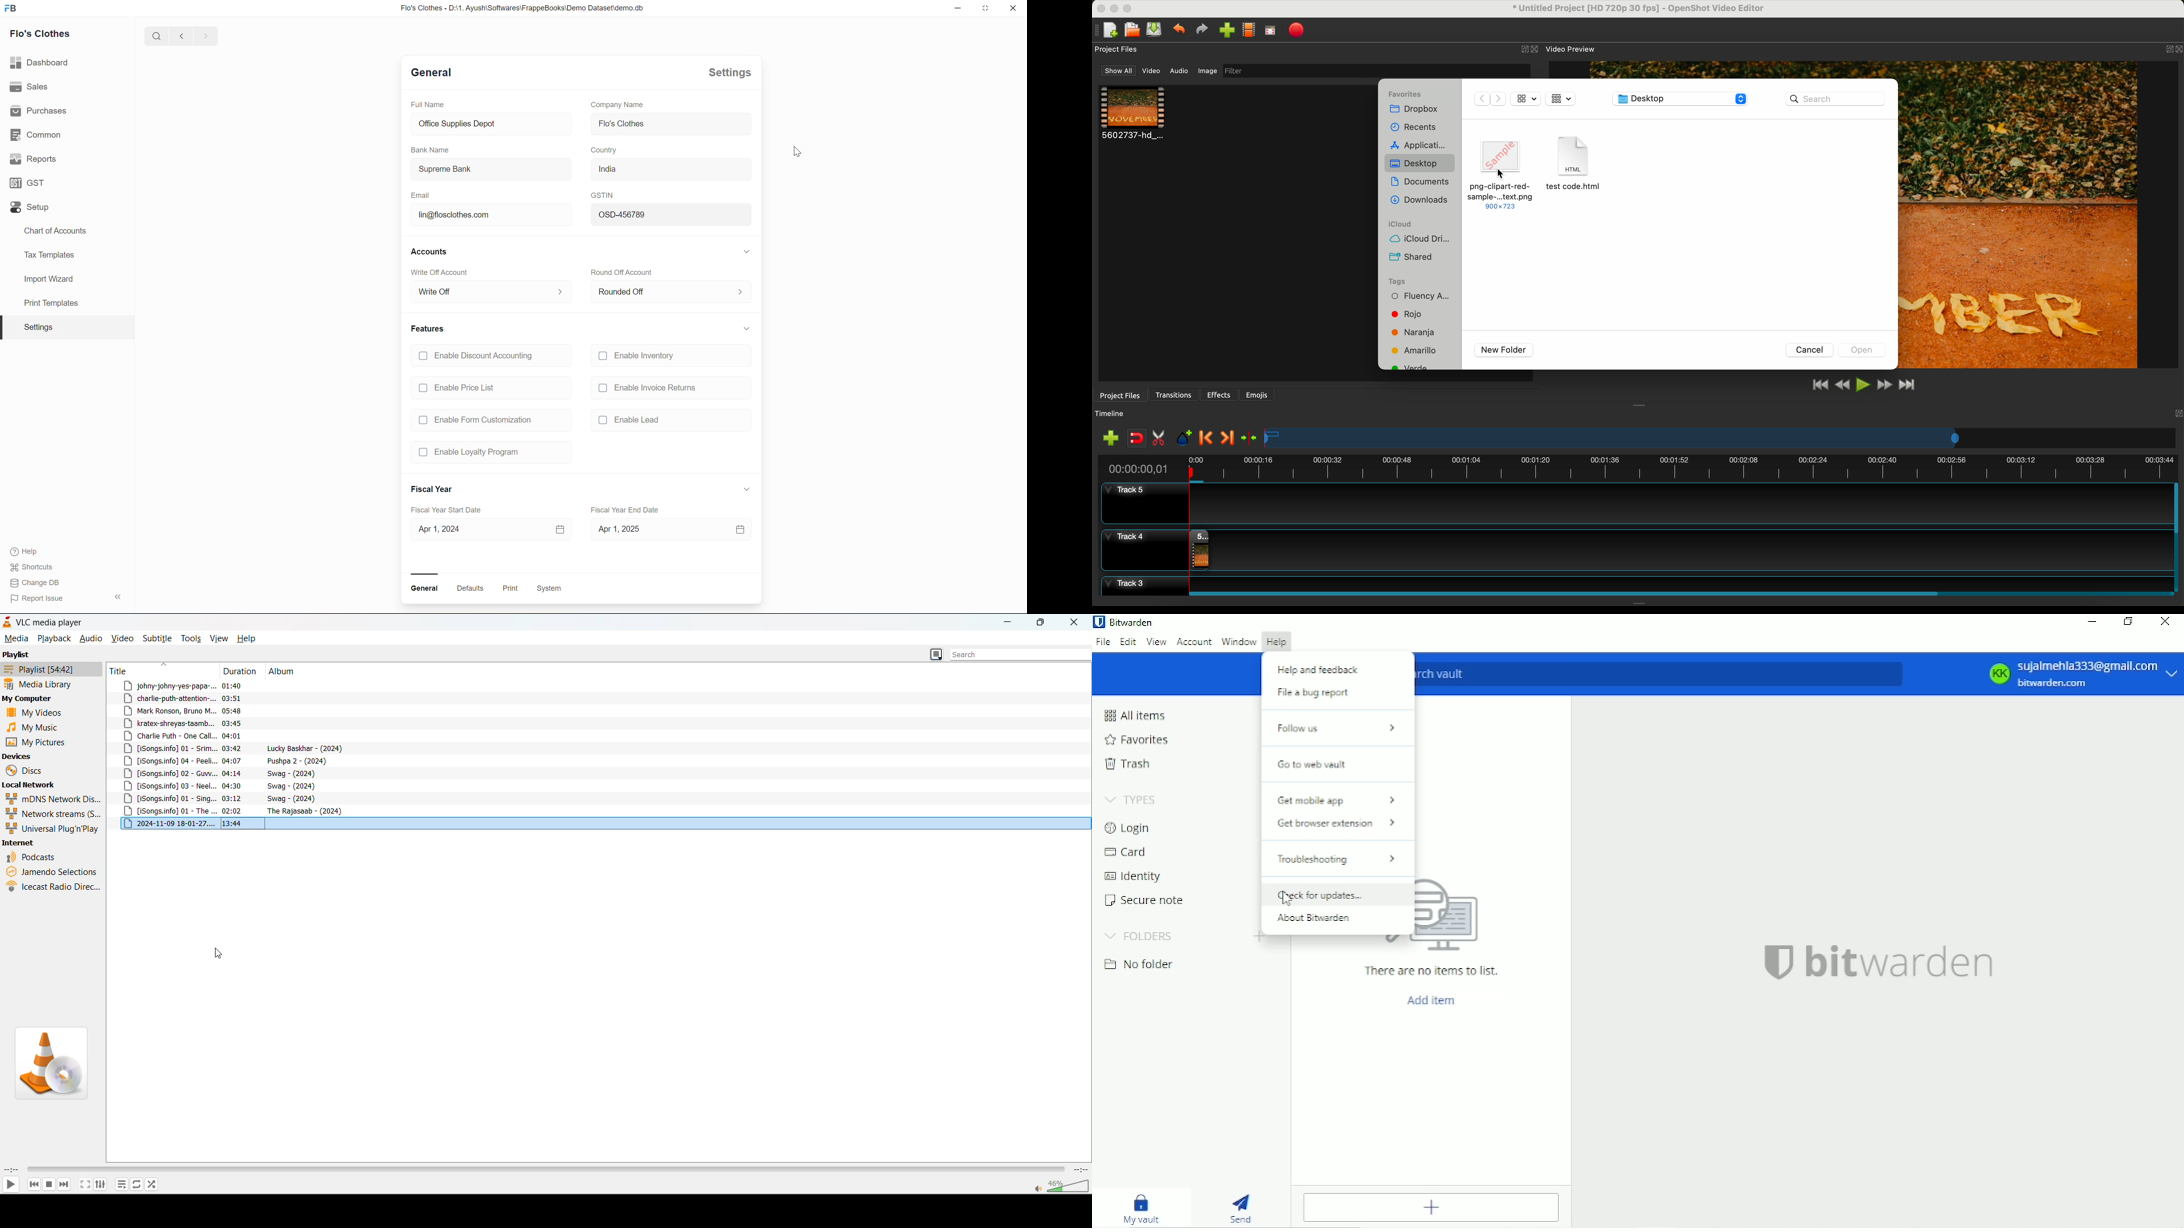 This screenshot has width=2184, height=1232. I want to click on track 6 title, duration and album details, so click(234, 749).